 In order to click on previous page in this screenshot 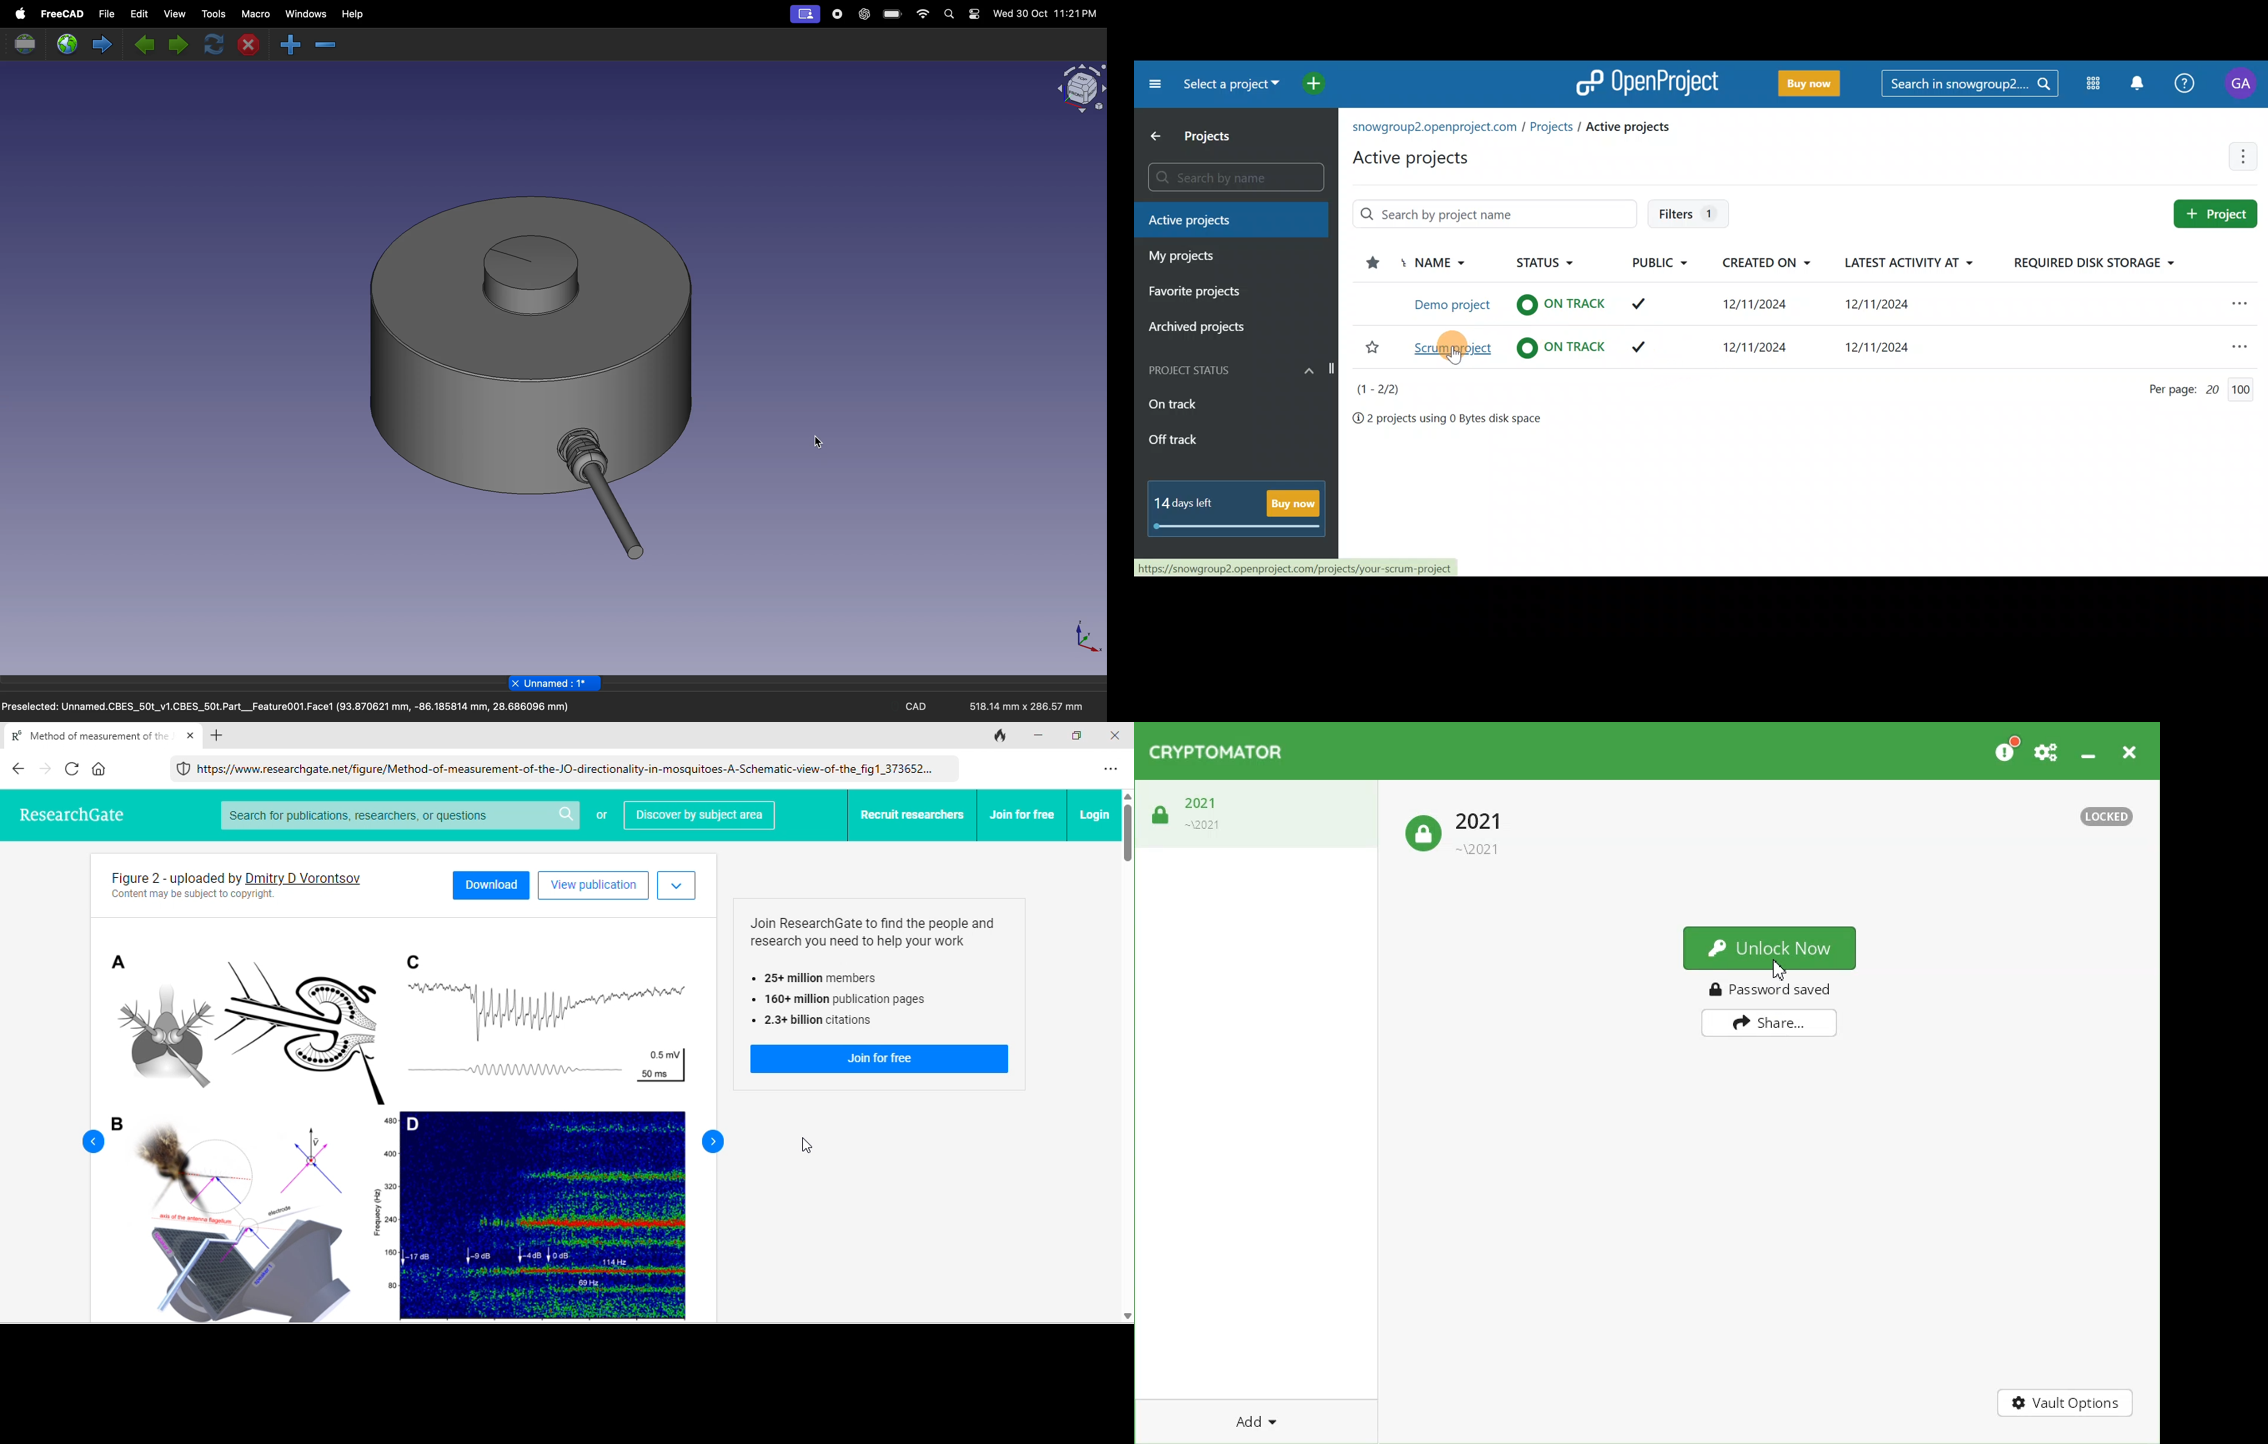, I will do `click(147, 44)`.